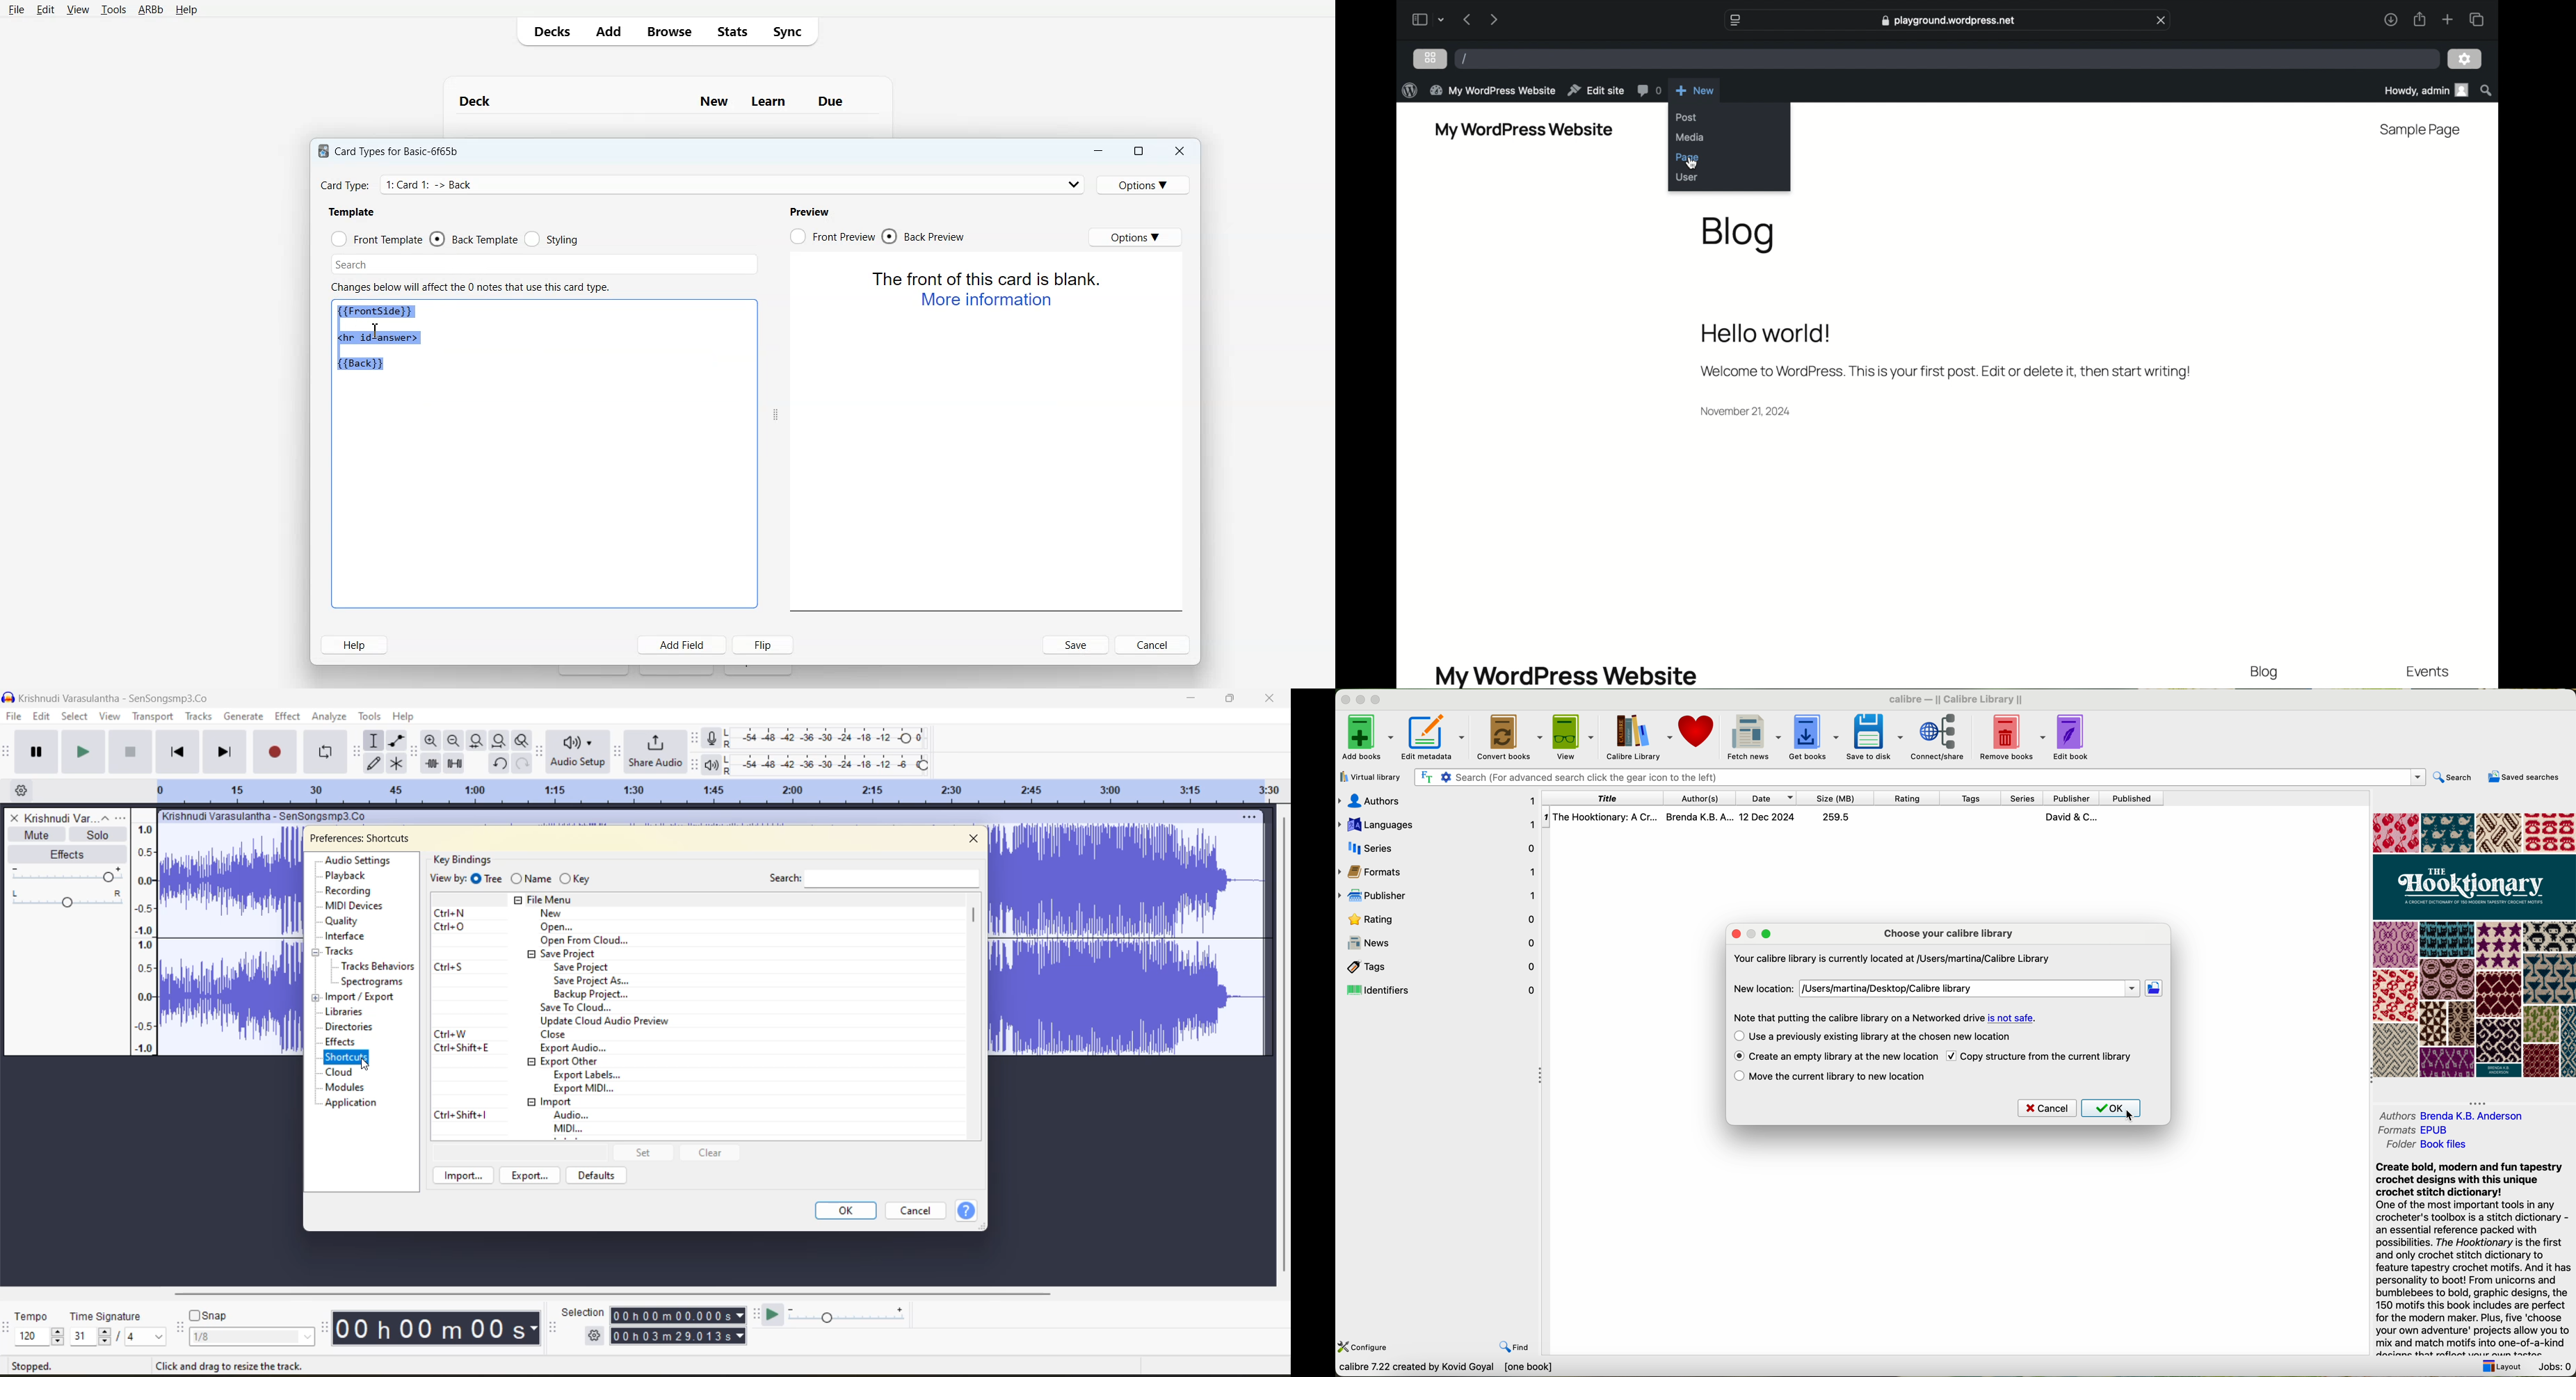 Image resolution: width=2576 pixels, height=1400 pixels. What do you see at coordinates (1434, 737) in the screenshot?
I see `edit metadata` at bounding box center [1434, 737].